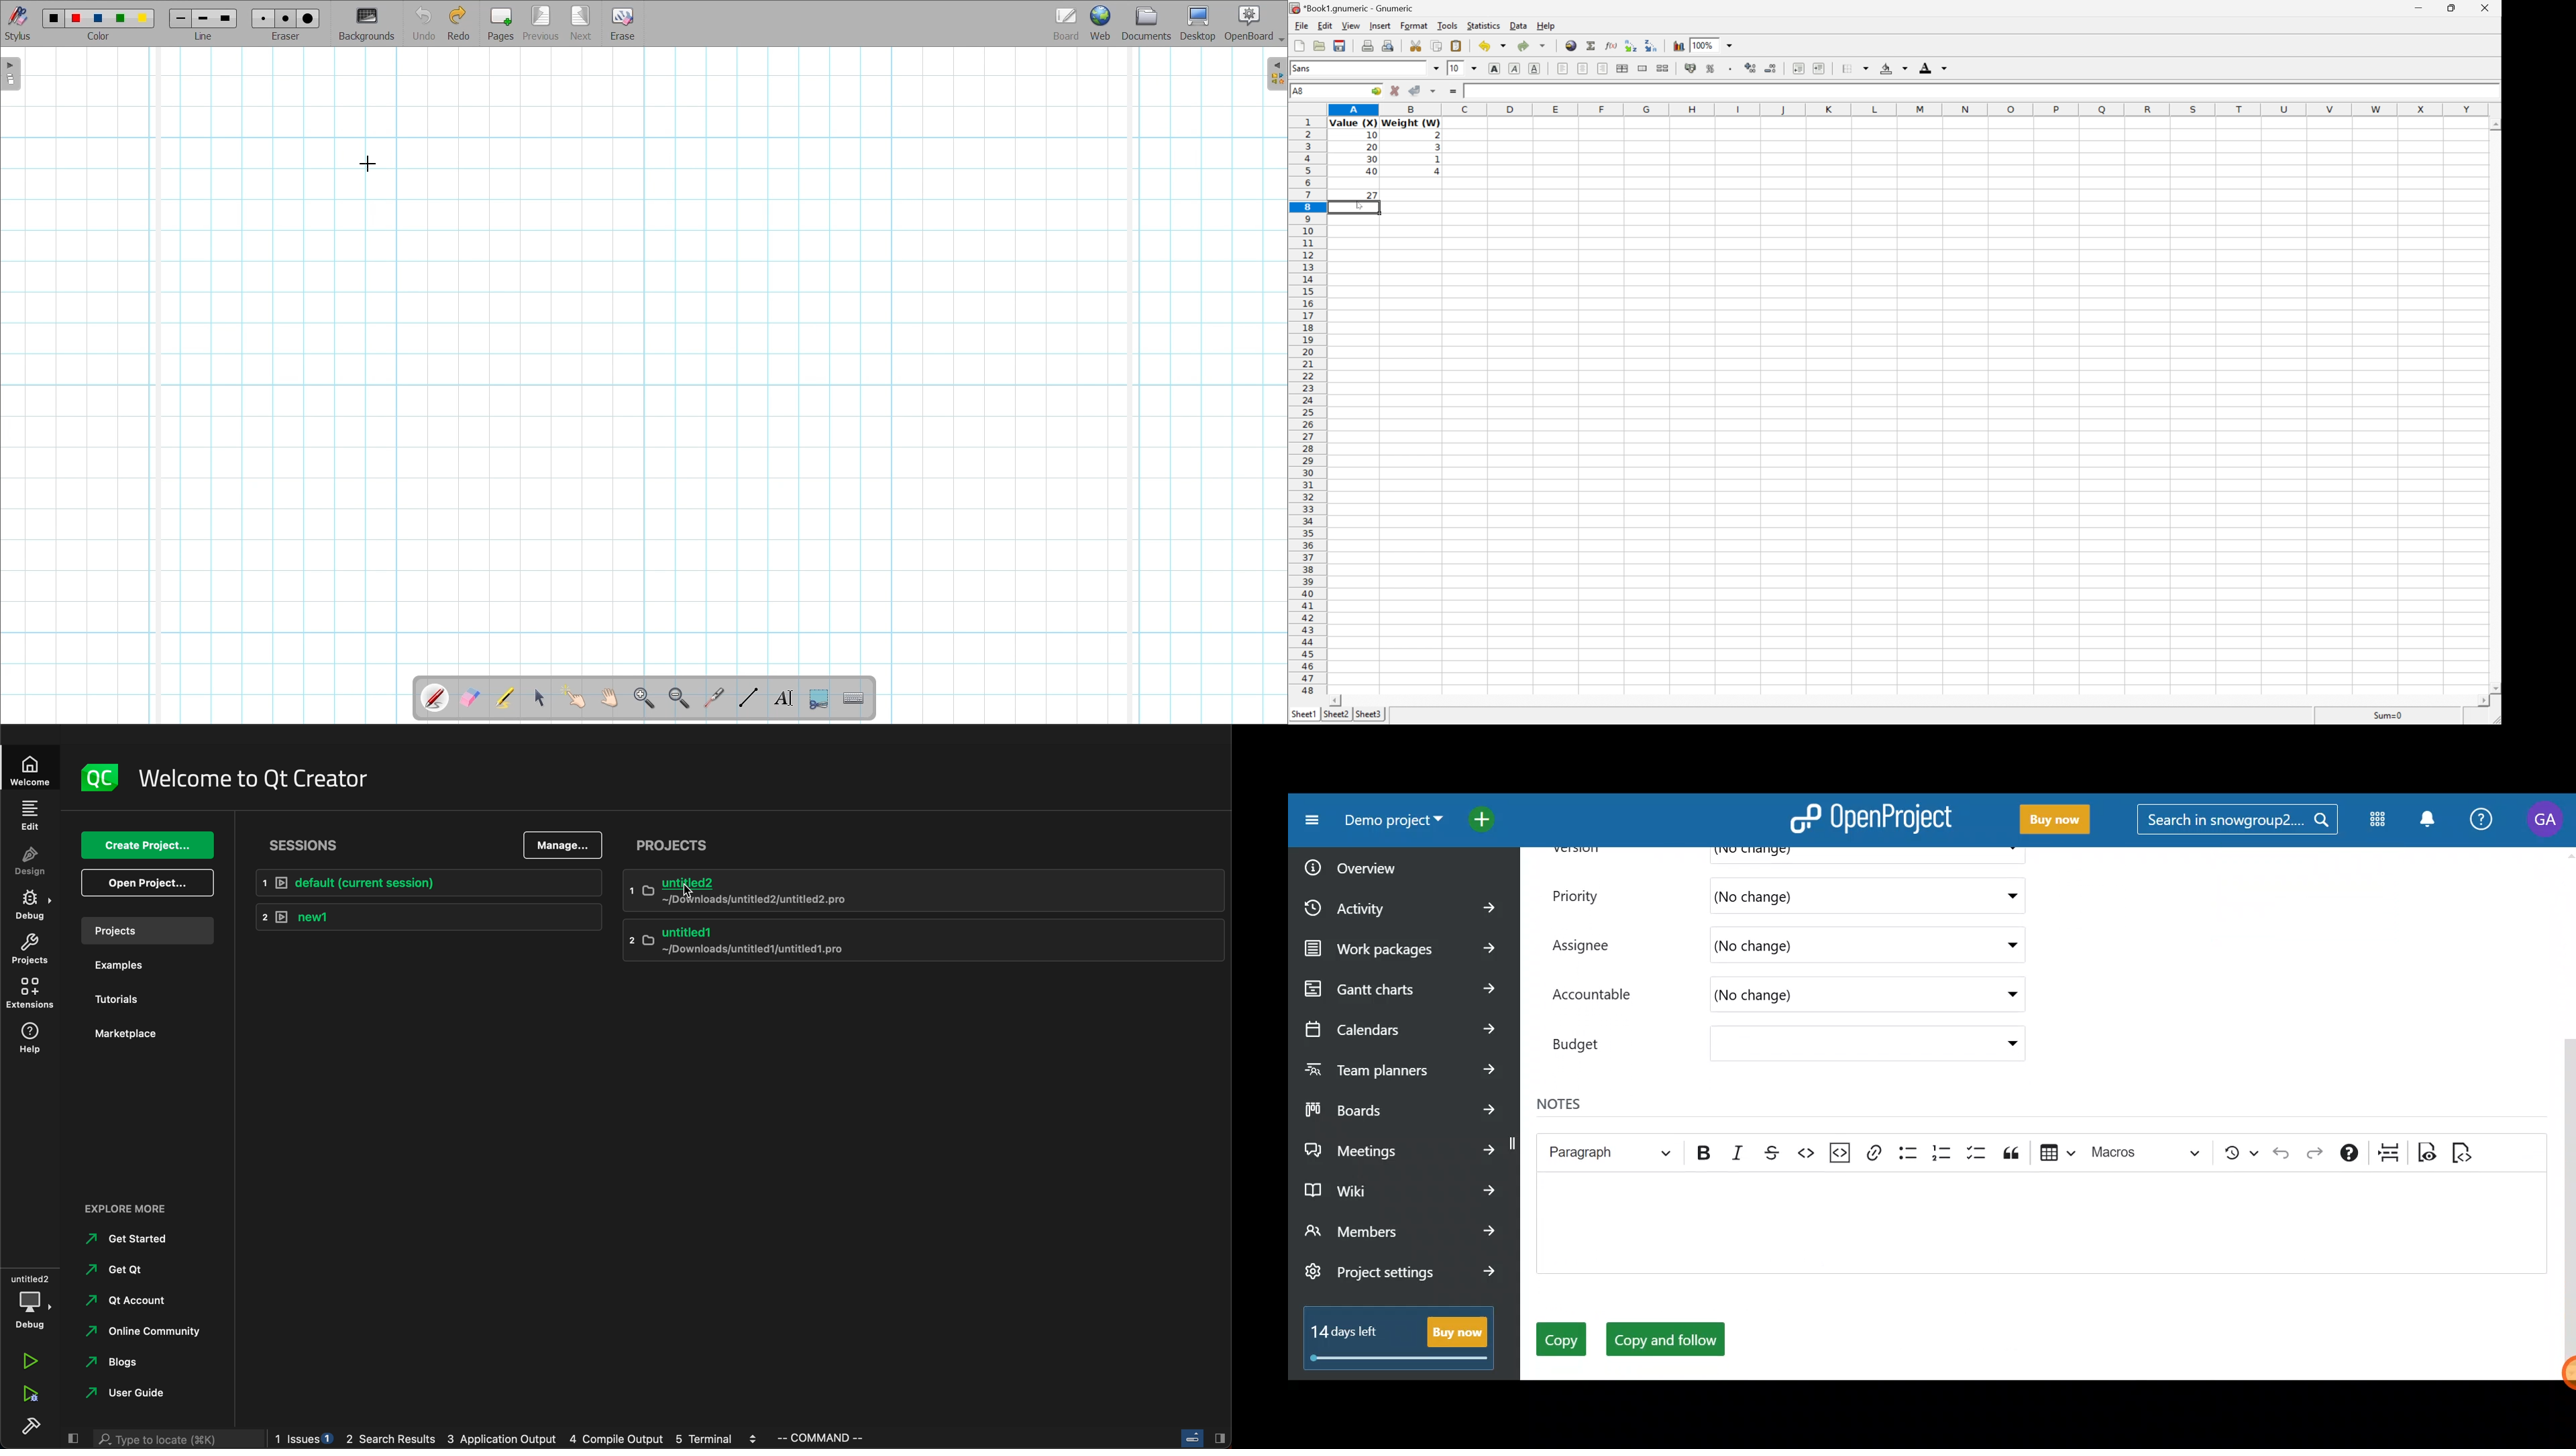 The height and width of the screenshot is (1456, 2576). Describe the element at coordinates (29, 1396) in the screenshot. I see `run and debug` at that location.